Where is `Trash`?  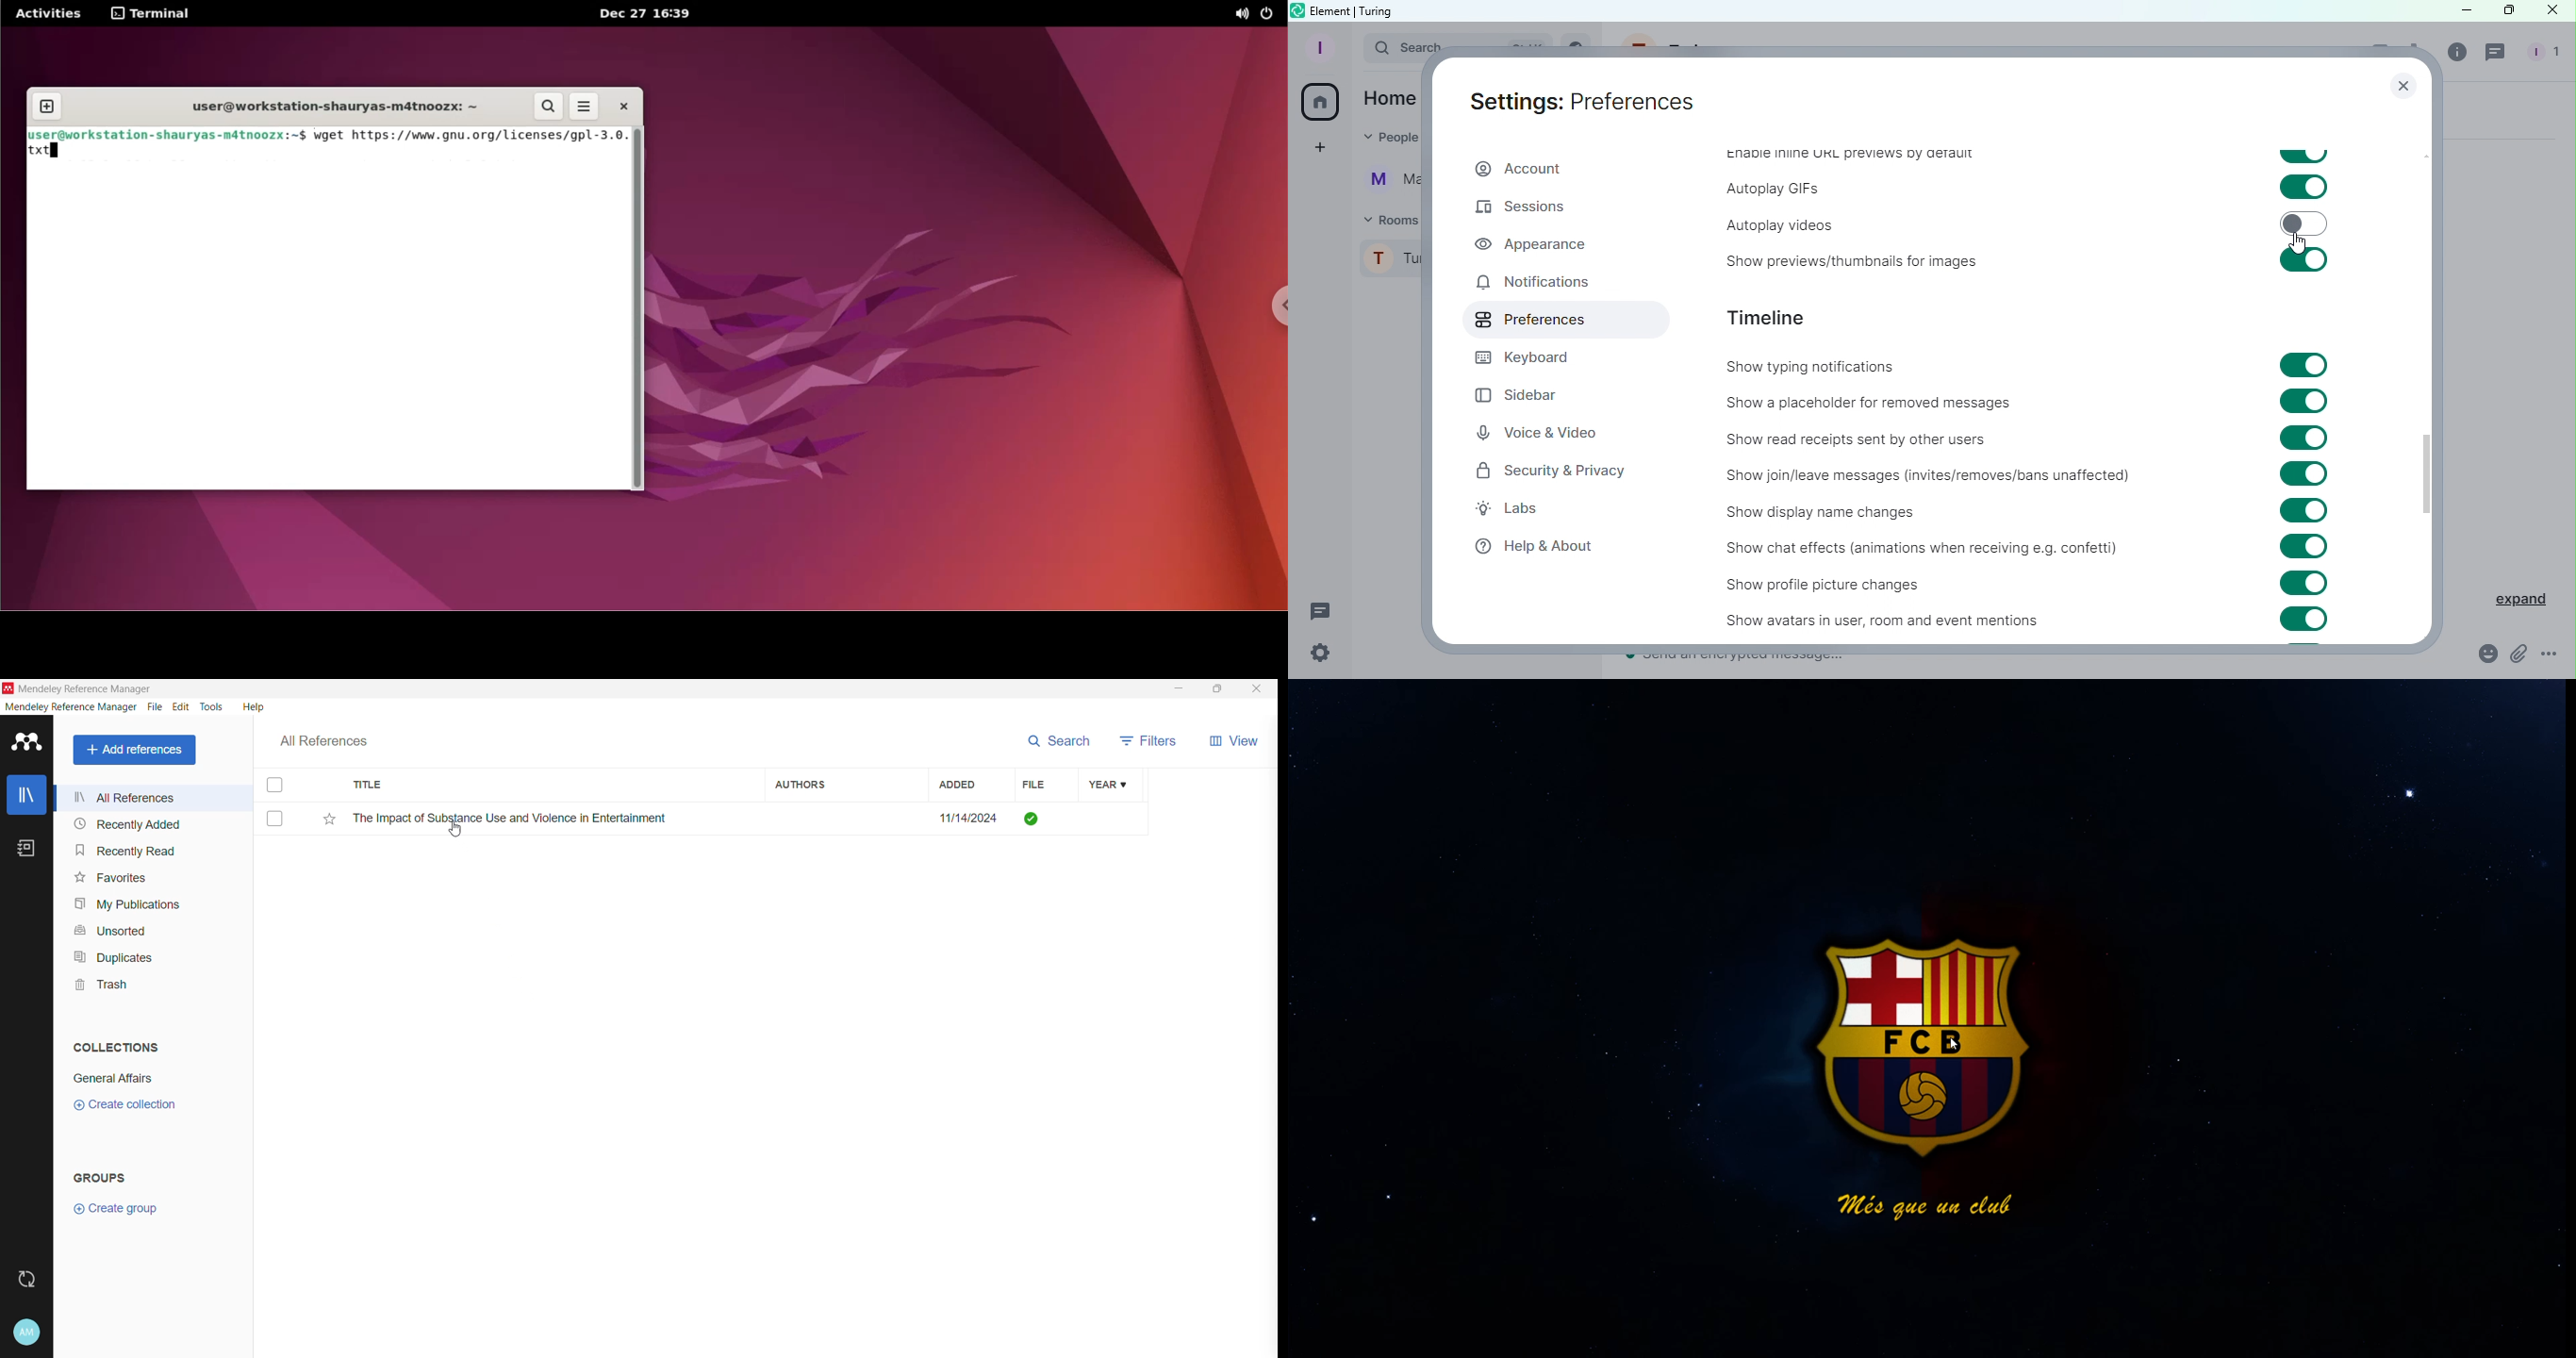
Trash is located at coordinates (97, 987).